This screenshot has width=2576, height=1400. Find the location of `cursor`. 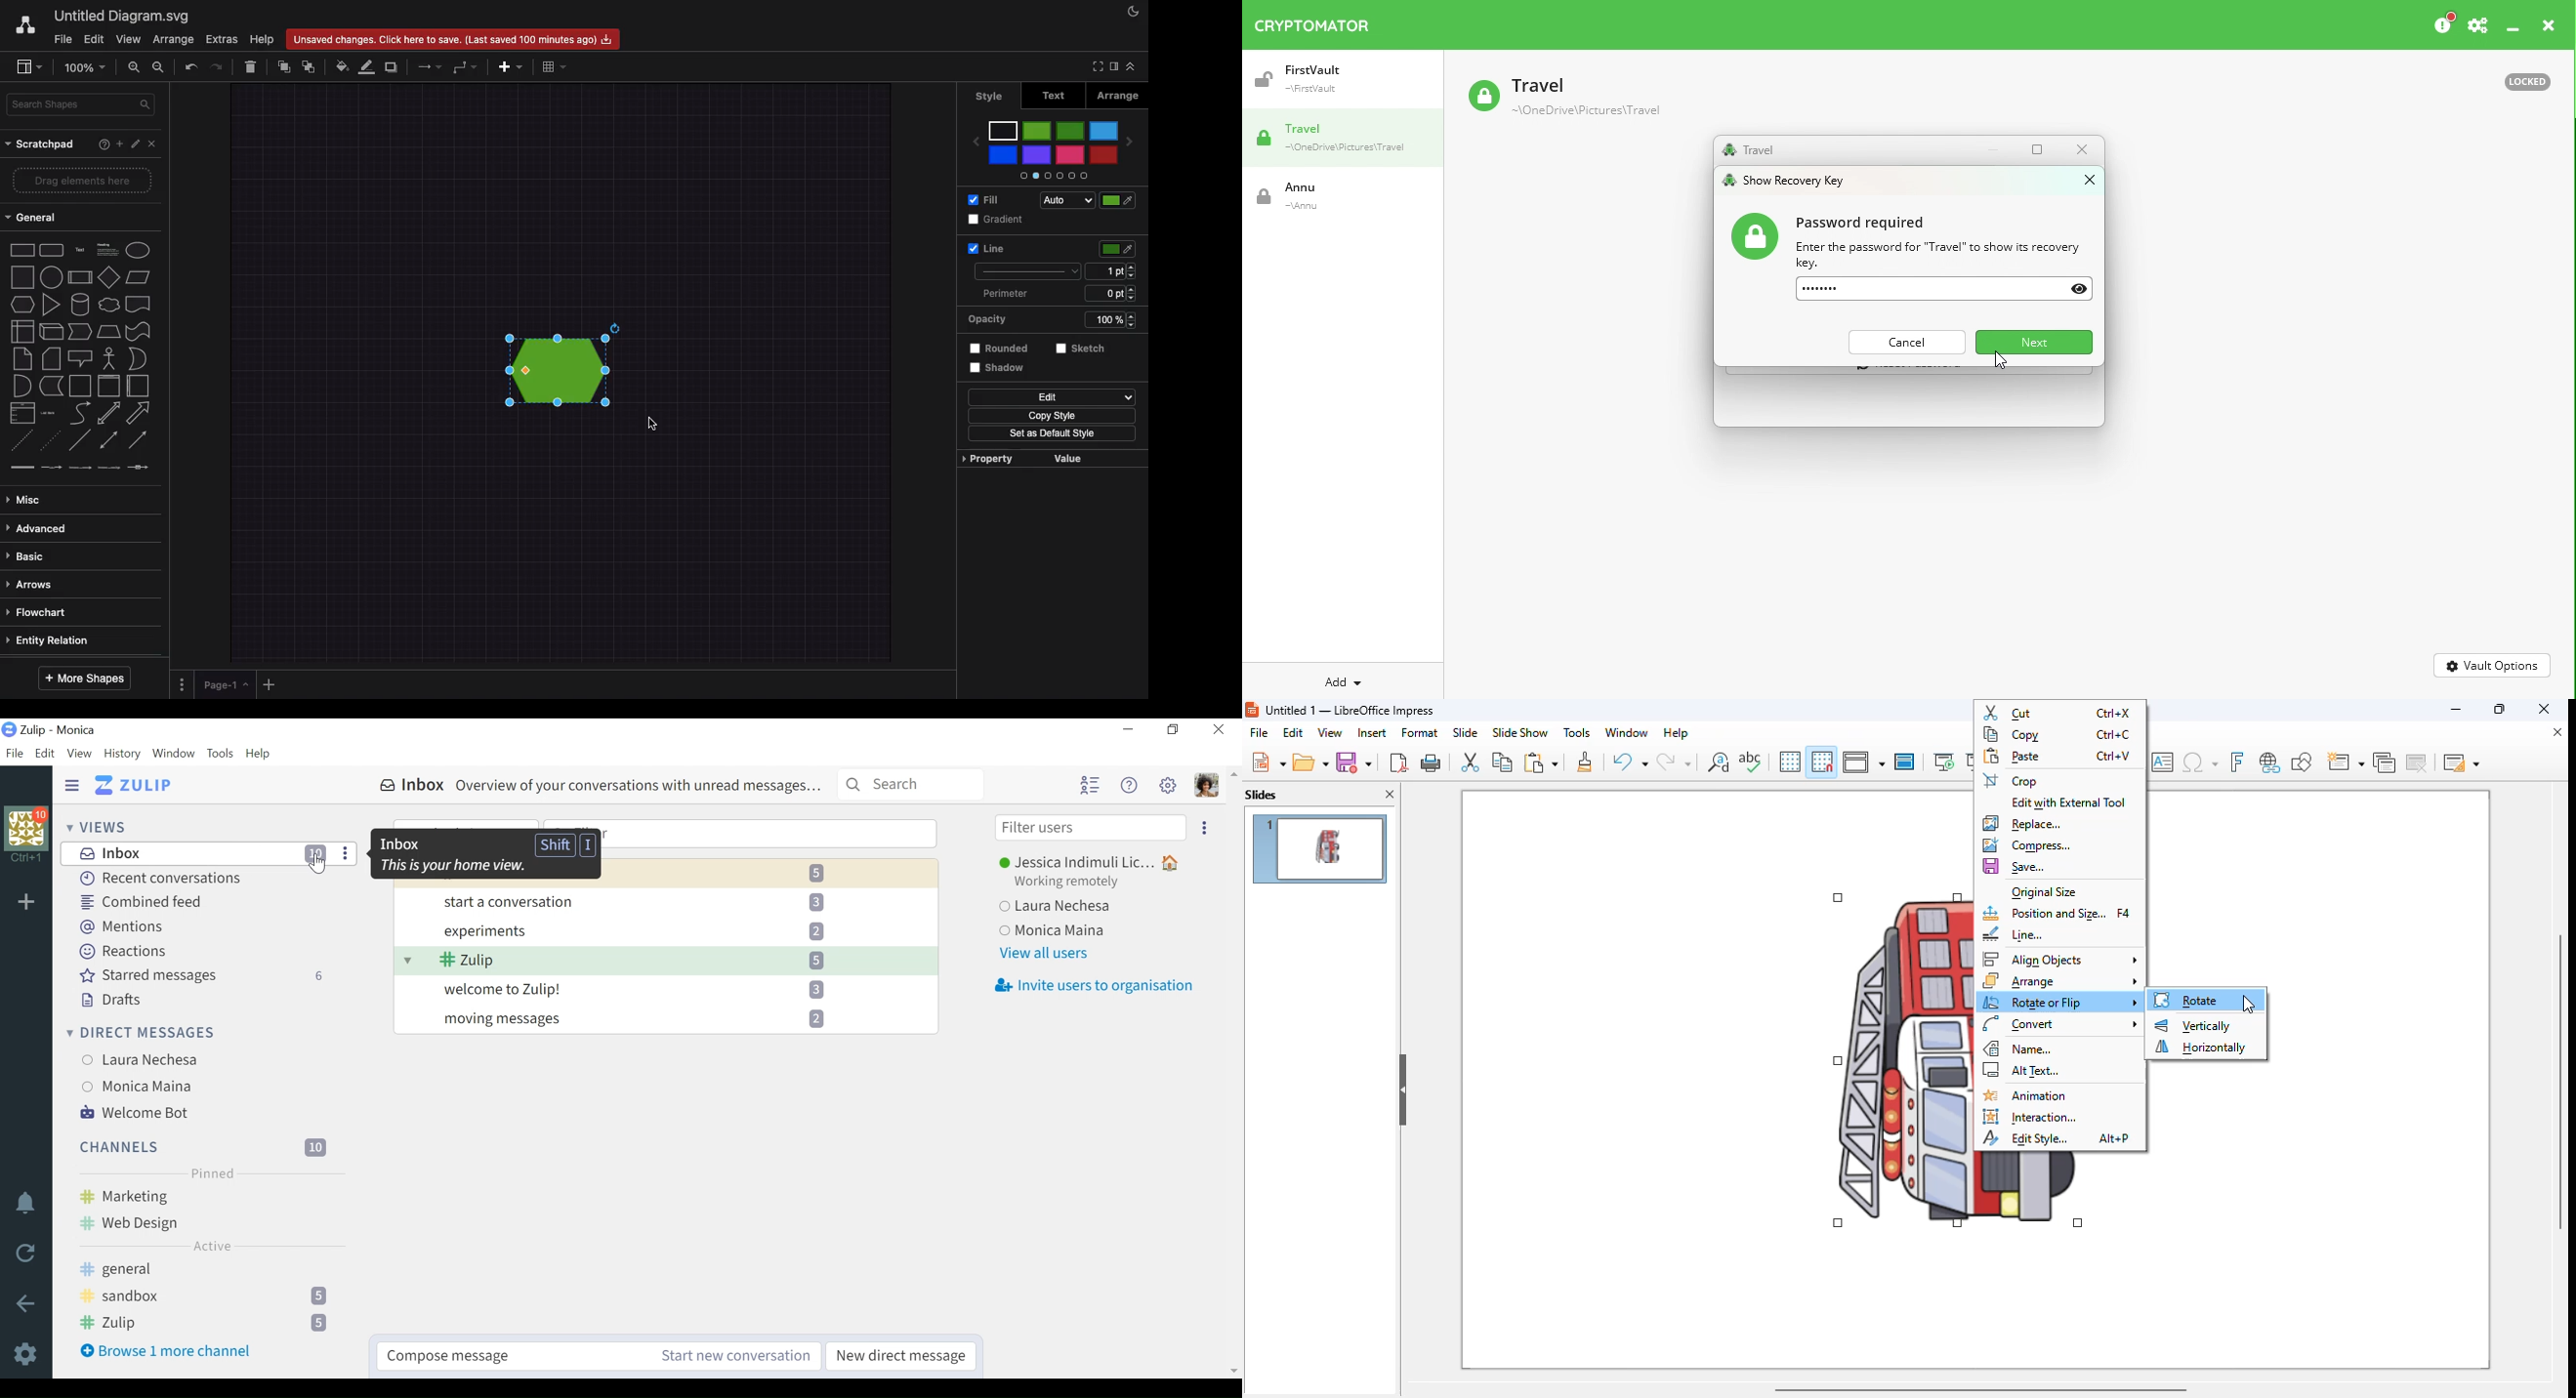

cursor is located at coordinates (2250, 1004).